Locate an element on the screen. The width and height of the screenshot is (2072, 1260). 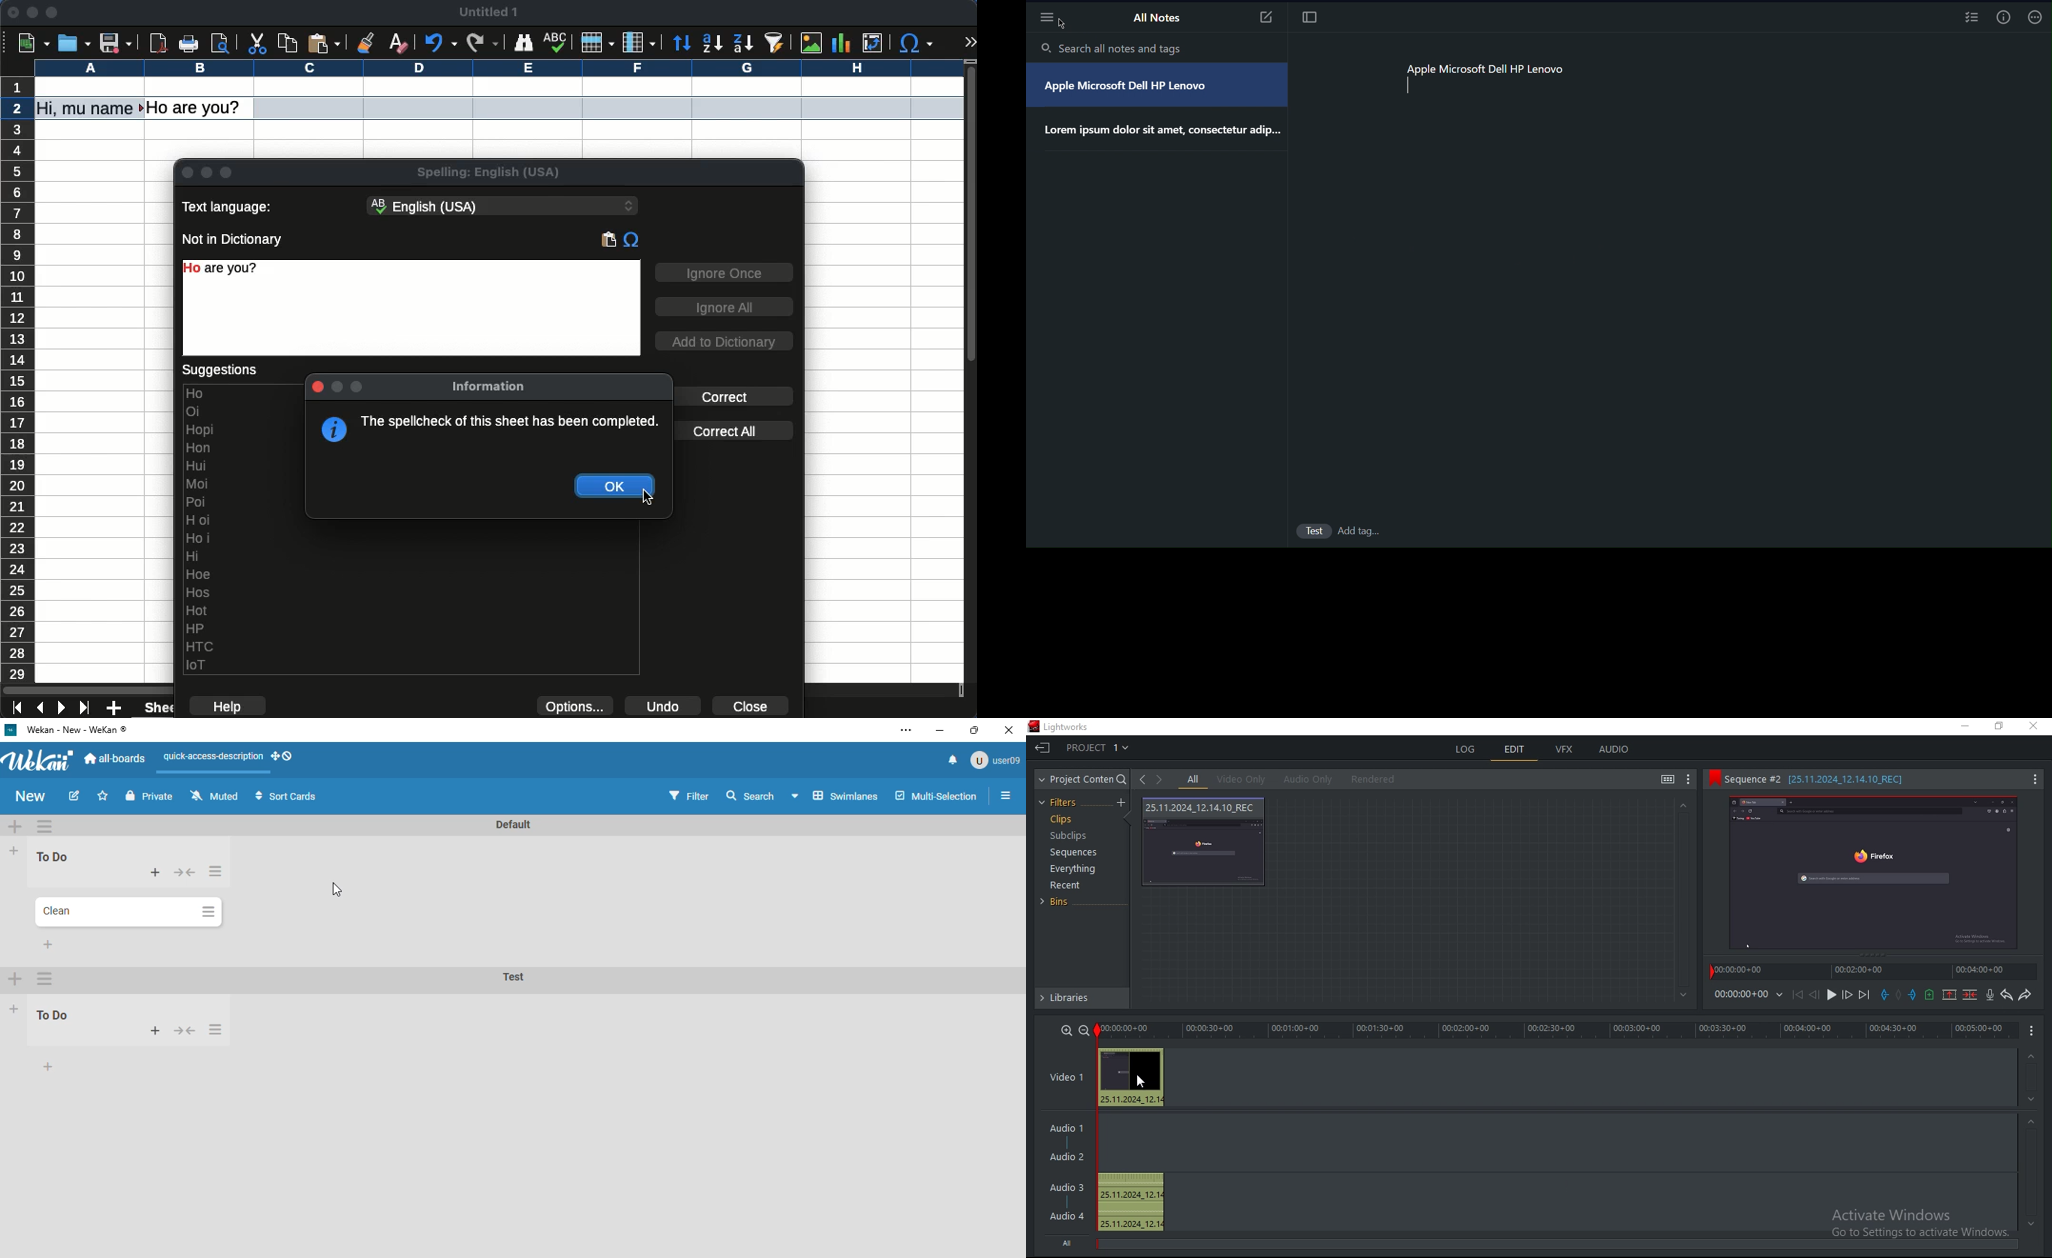
Checklist is located at coordinates (1971, 17).